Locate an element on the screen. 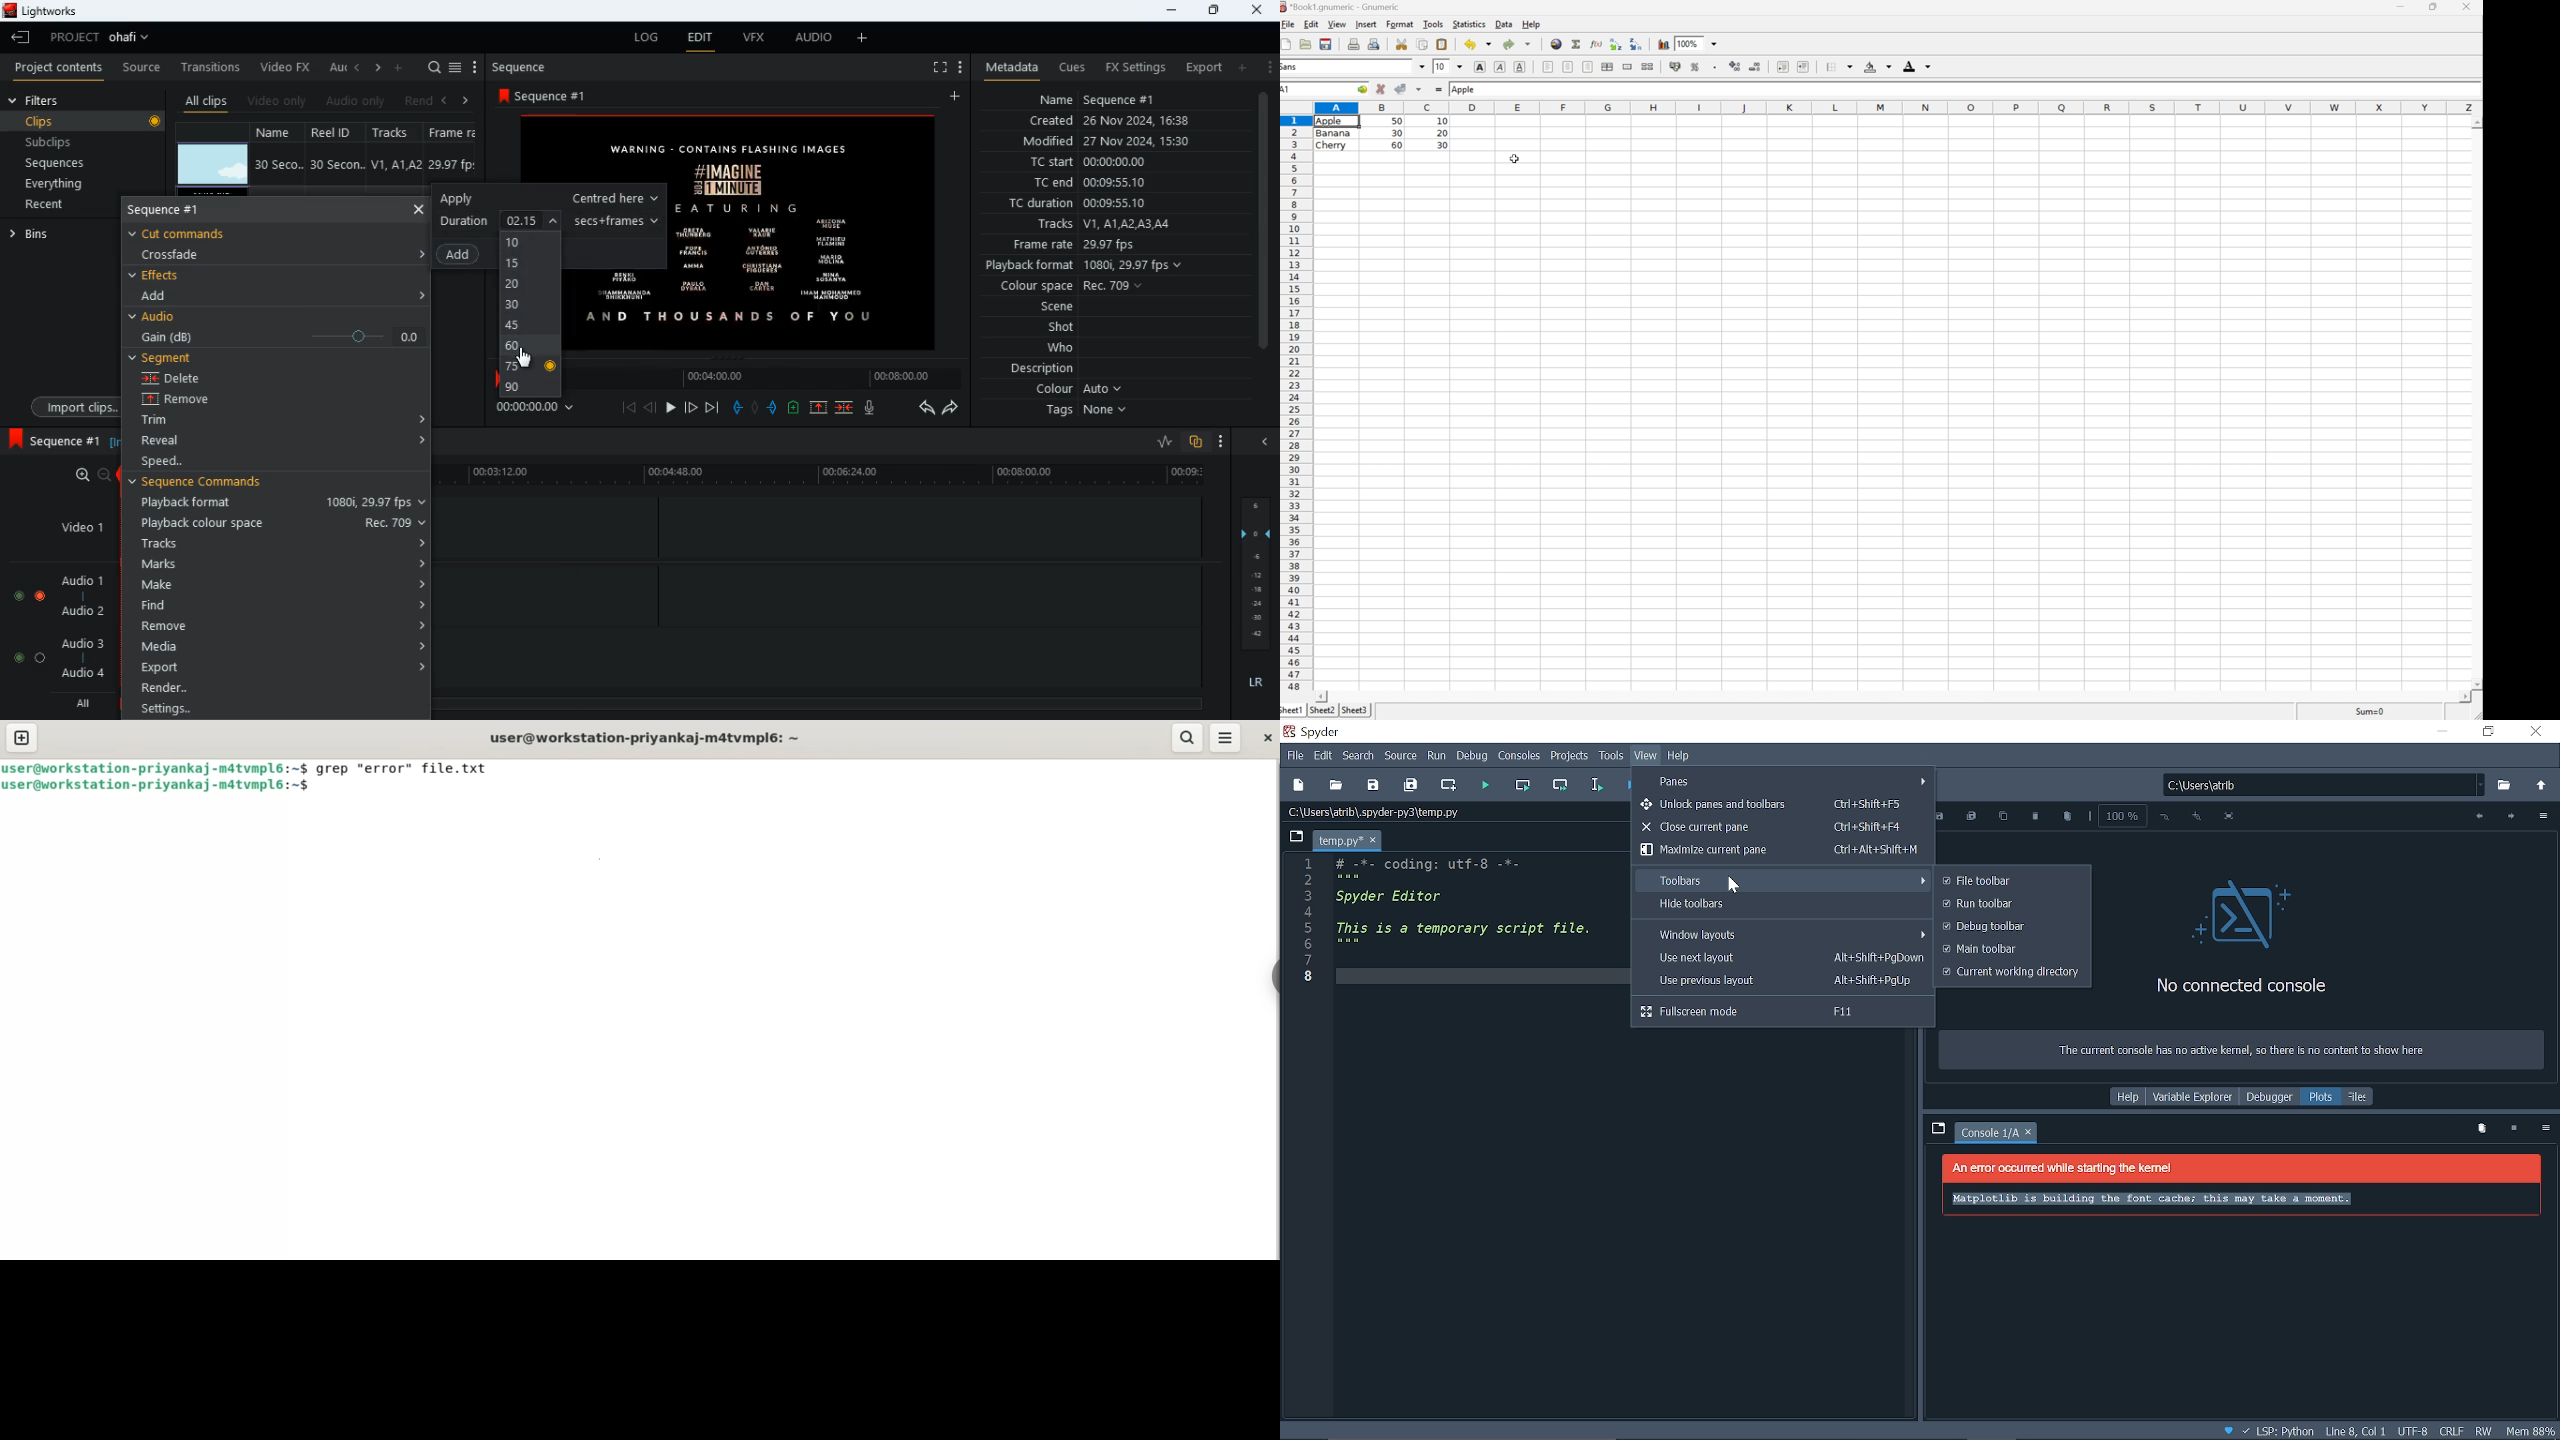 The image size is (2576, 1456). Create new cell at the current line is located at coordinates (1450, 786).